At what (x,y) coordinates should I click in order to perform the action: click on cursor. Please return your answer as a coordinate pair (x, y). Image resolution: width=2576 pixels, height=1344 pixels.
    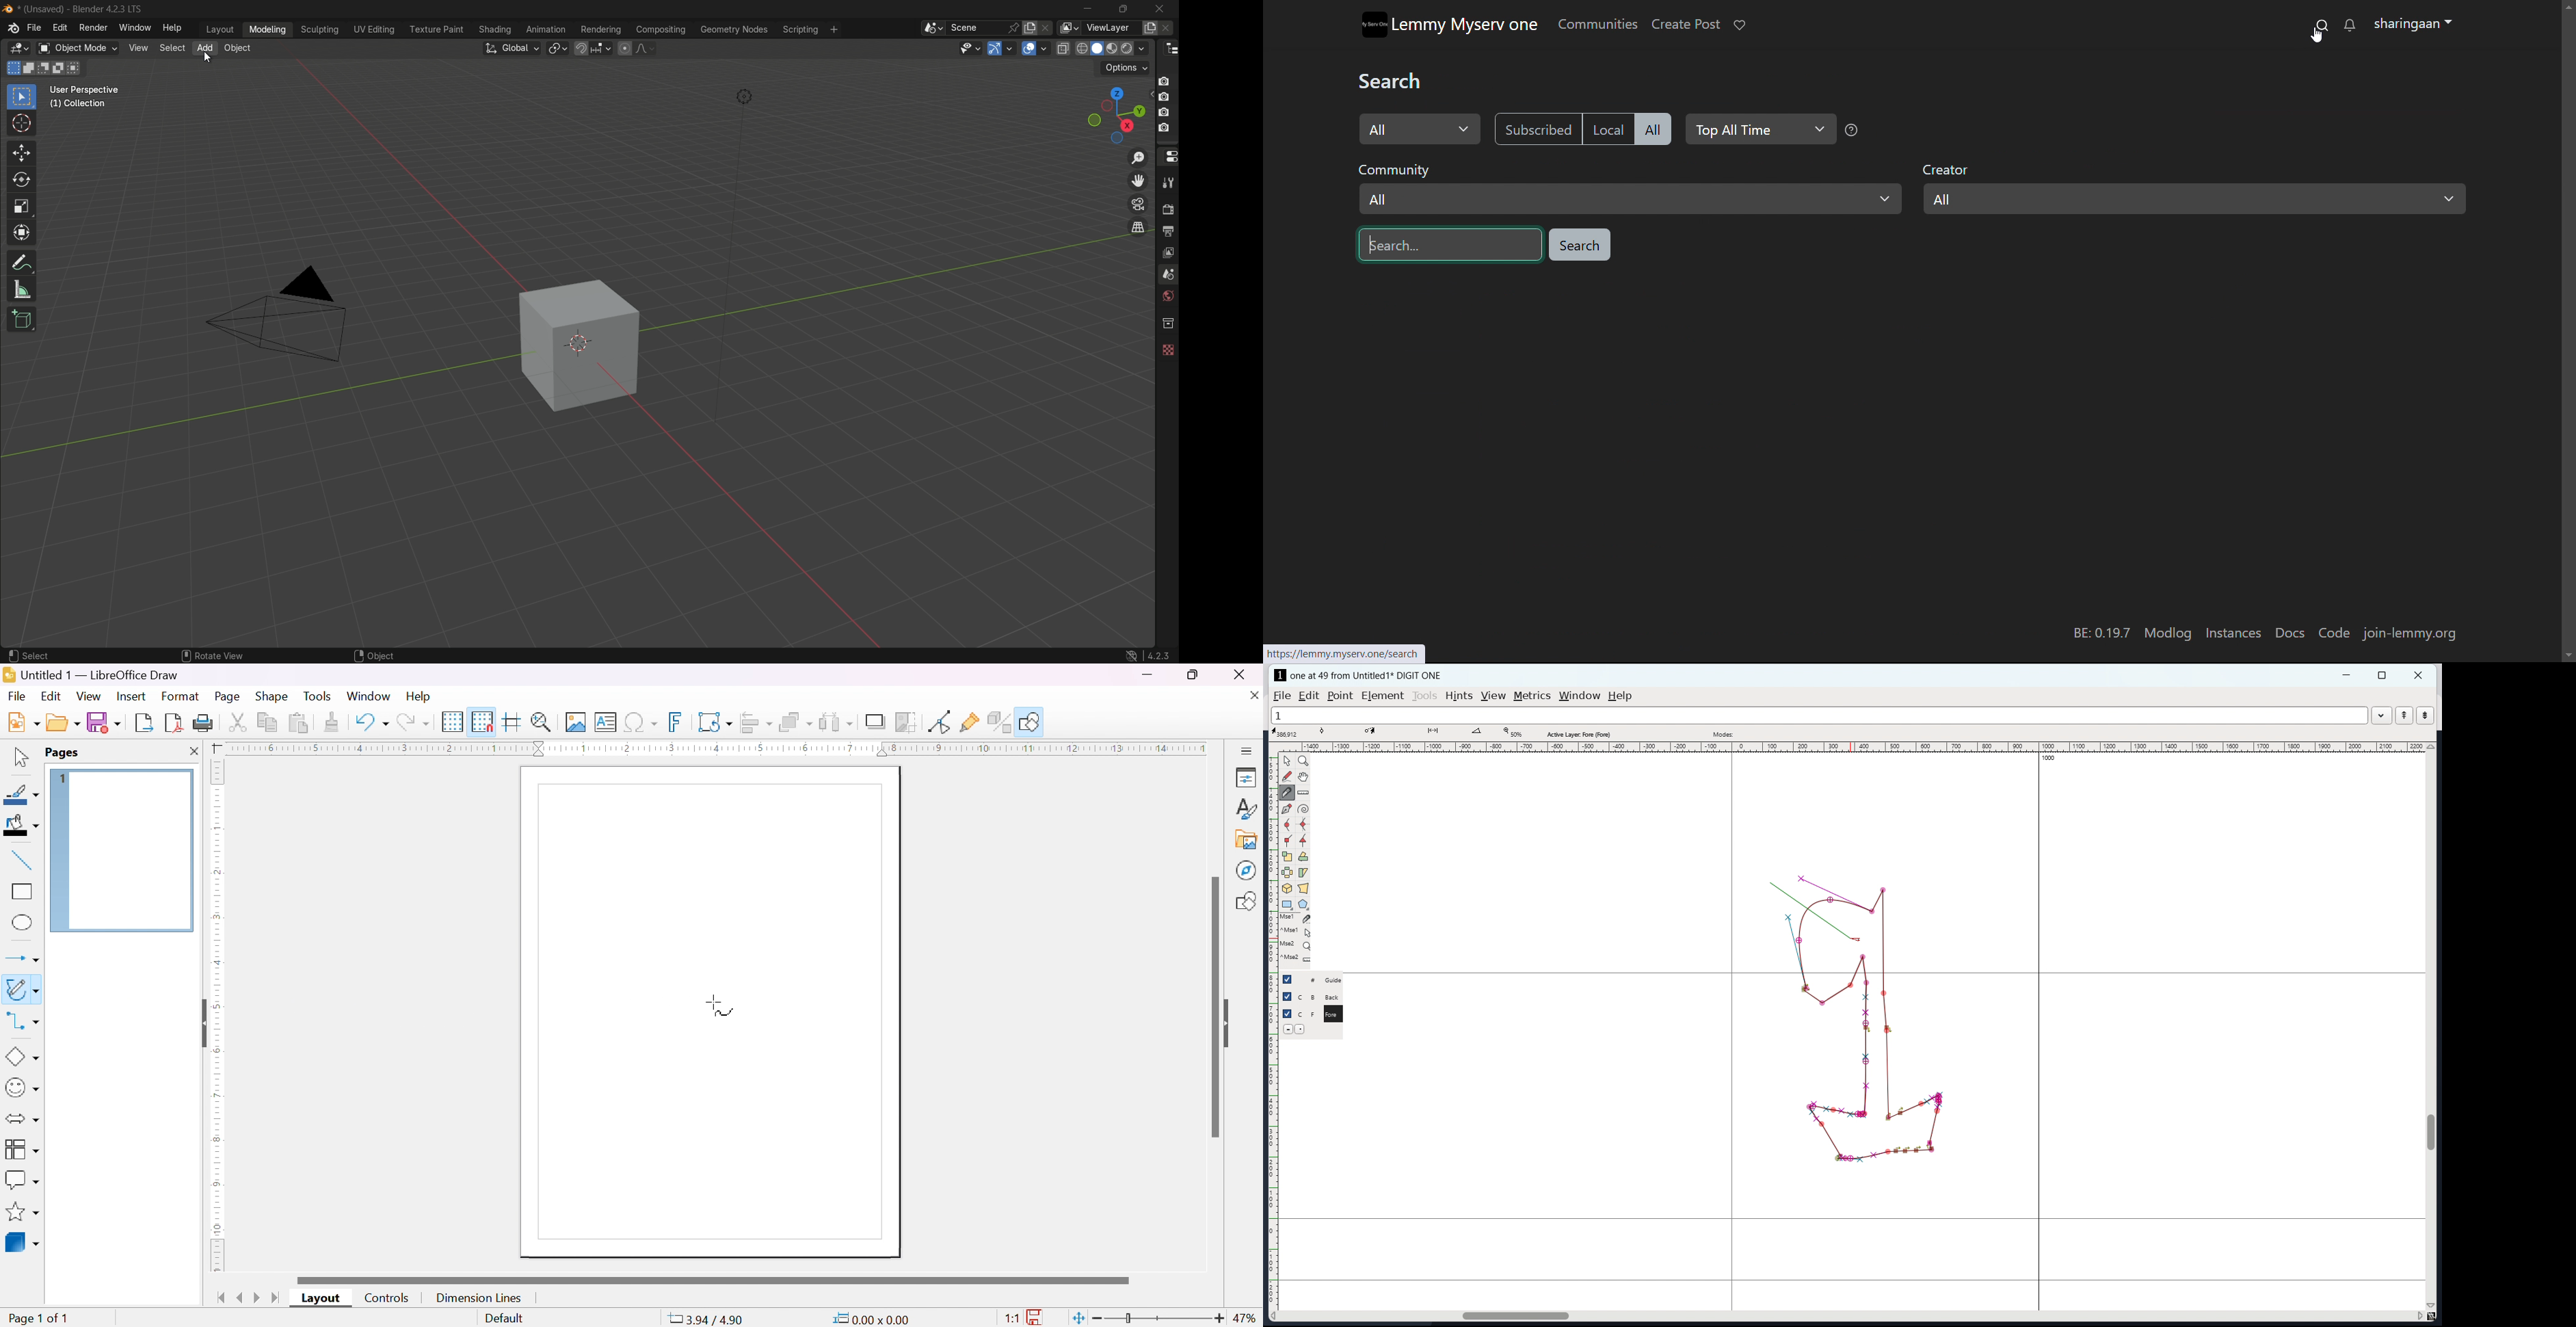
    Looking at the image, I should click on (719, 1004).